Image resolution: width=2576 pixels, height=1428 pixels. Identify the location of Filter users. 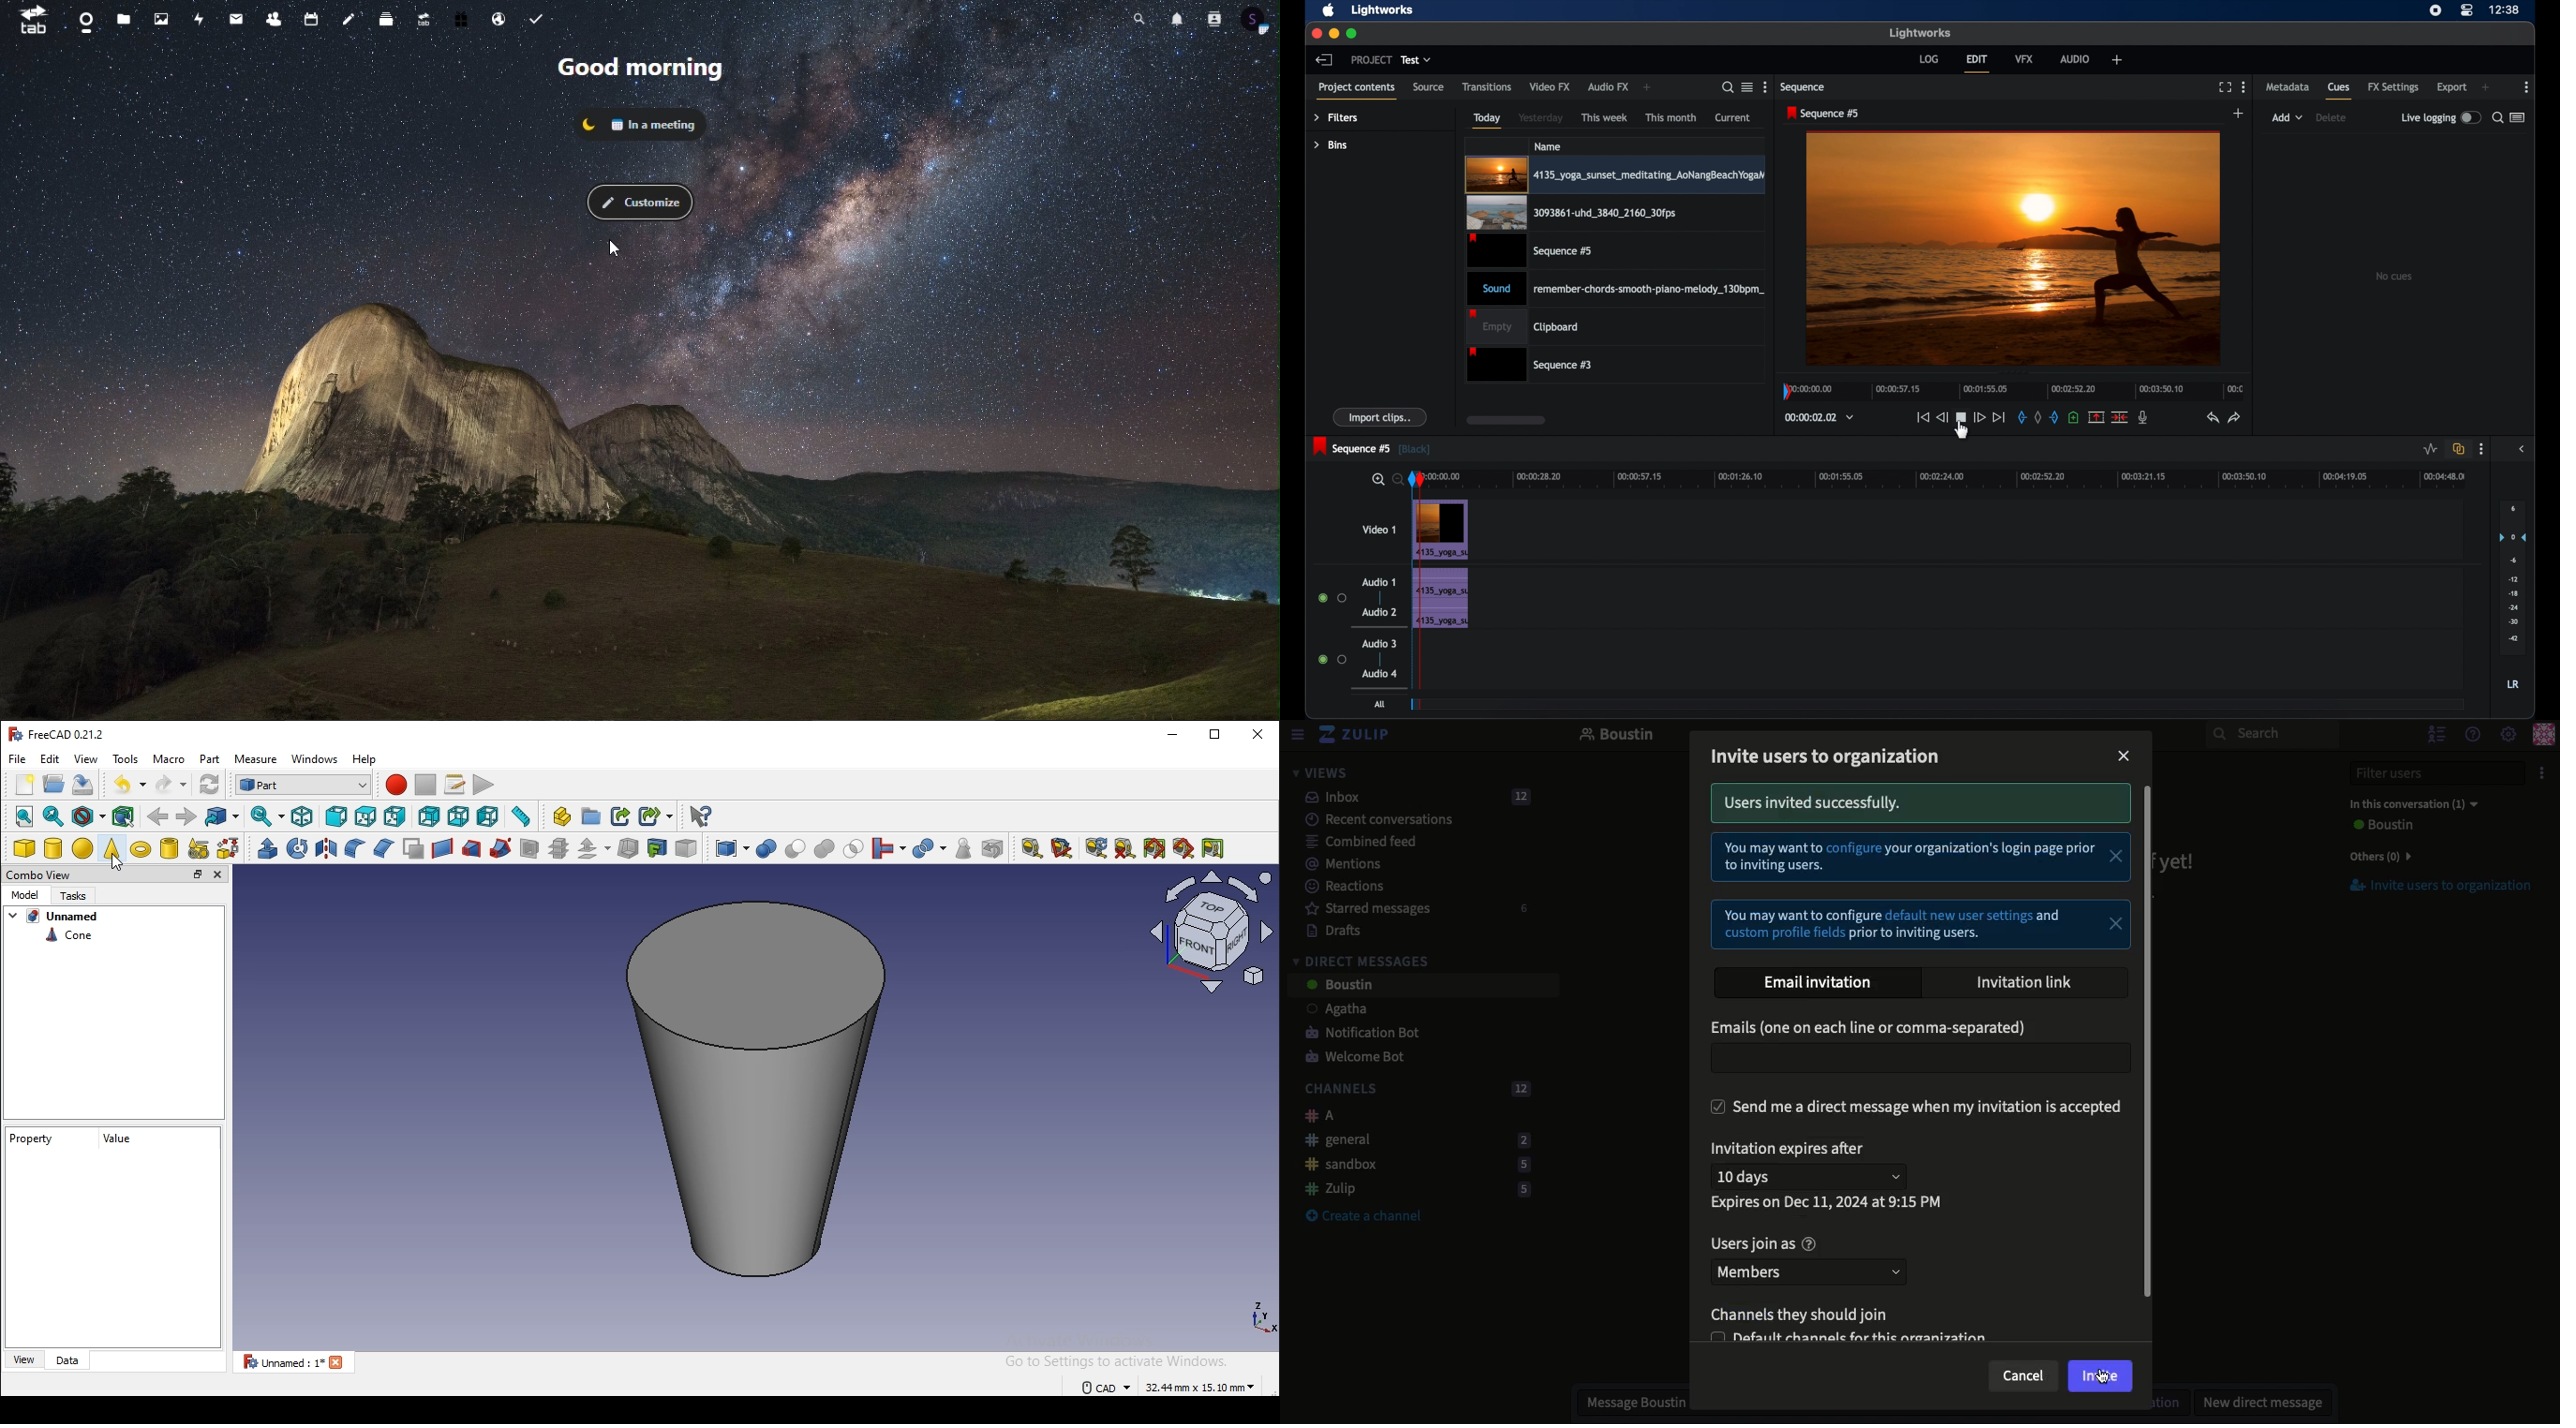
(2426, 773).